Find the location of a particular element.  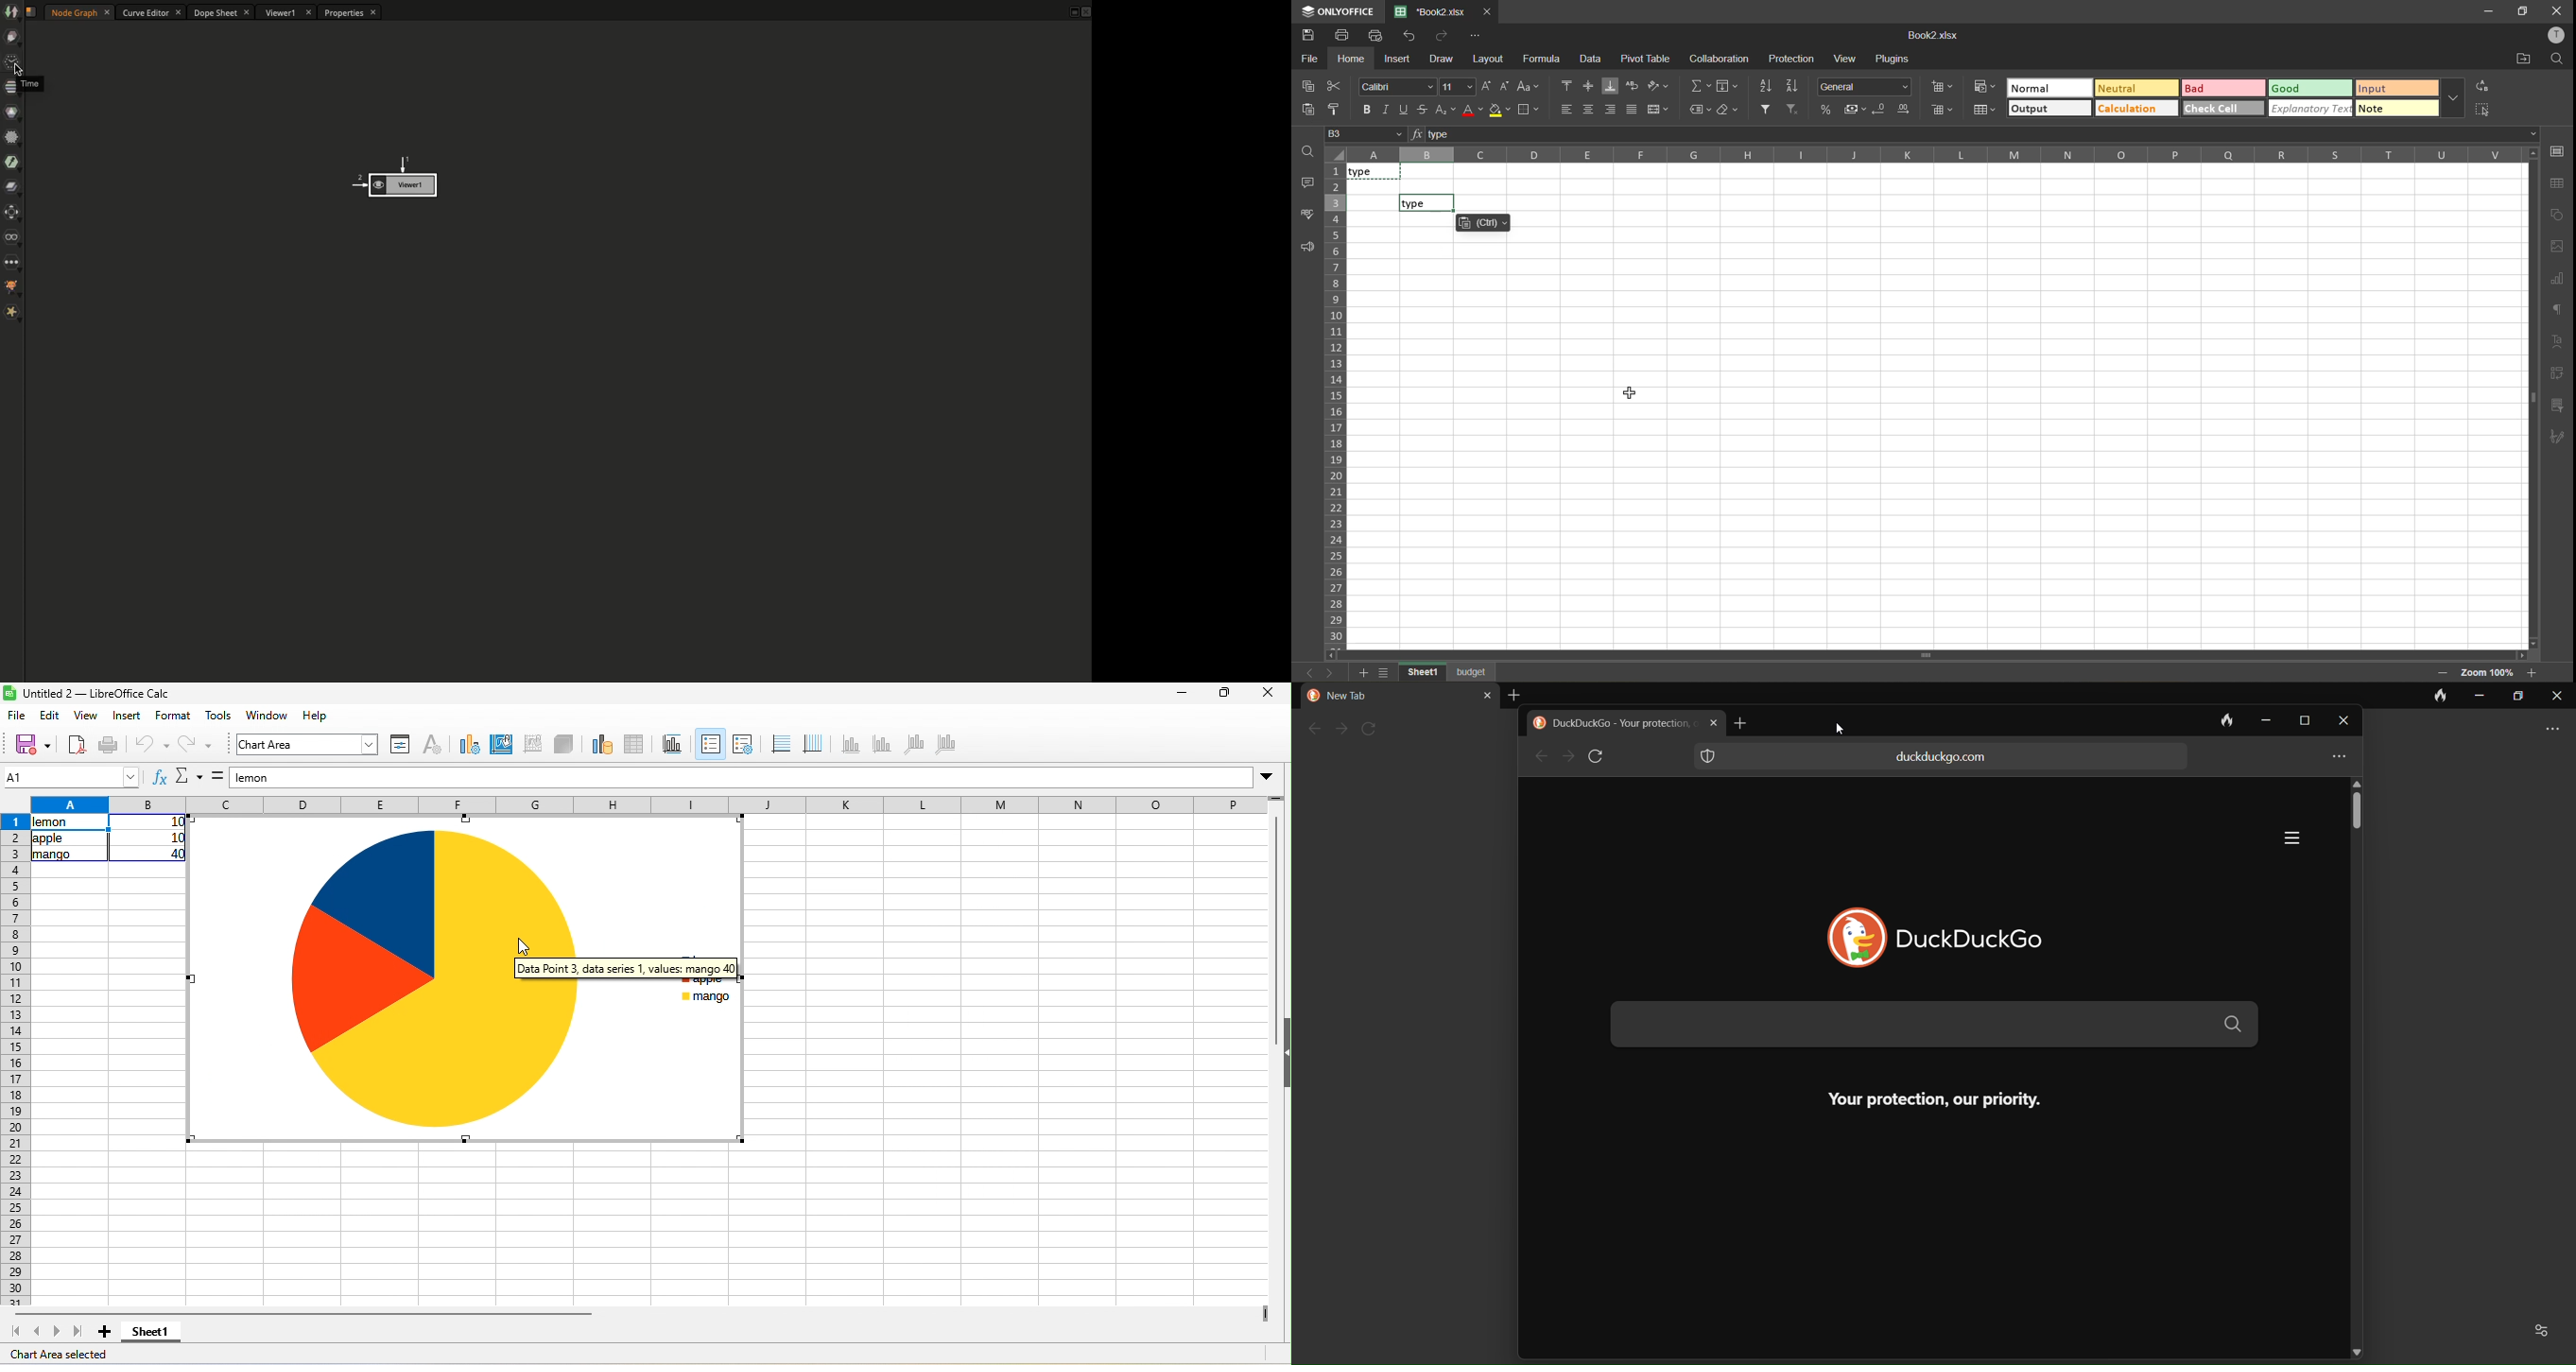

data range is located at coordinates (597, 743).